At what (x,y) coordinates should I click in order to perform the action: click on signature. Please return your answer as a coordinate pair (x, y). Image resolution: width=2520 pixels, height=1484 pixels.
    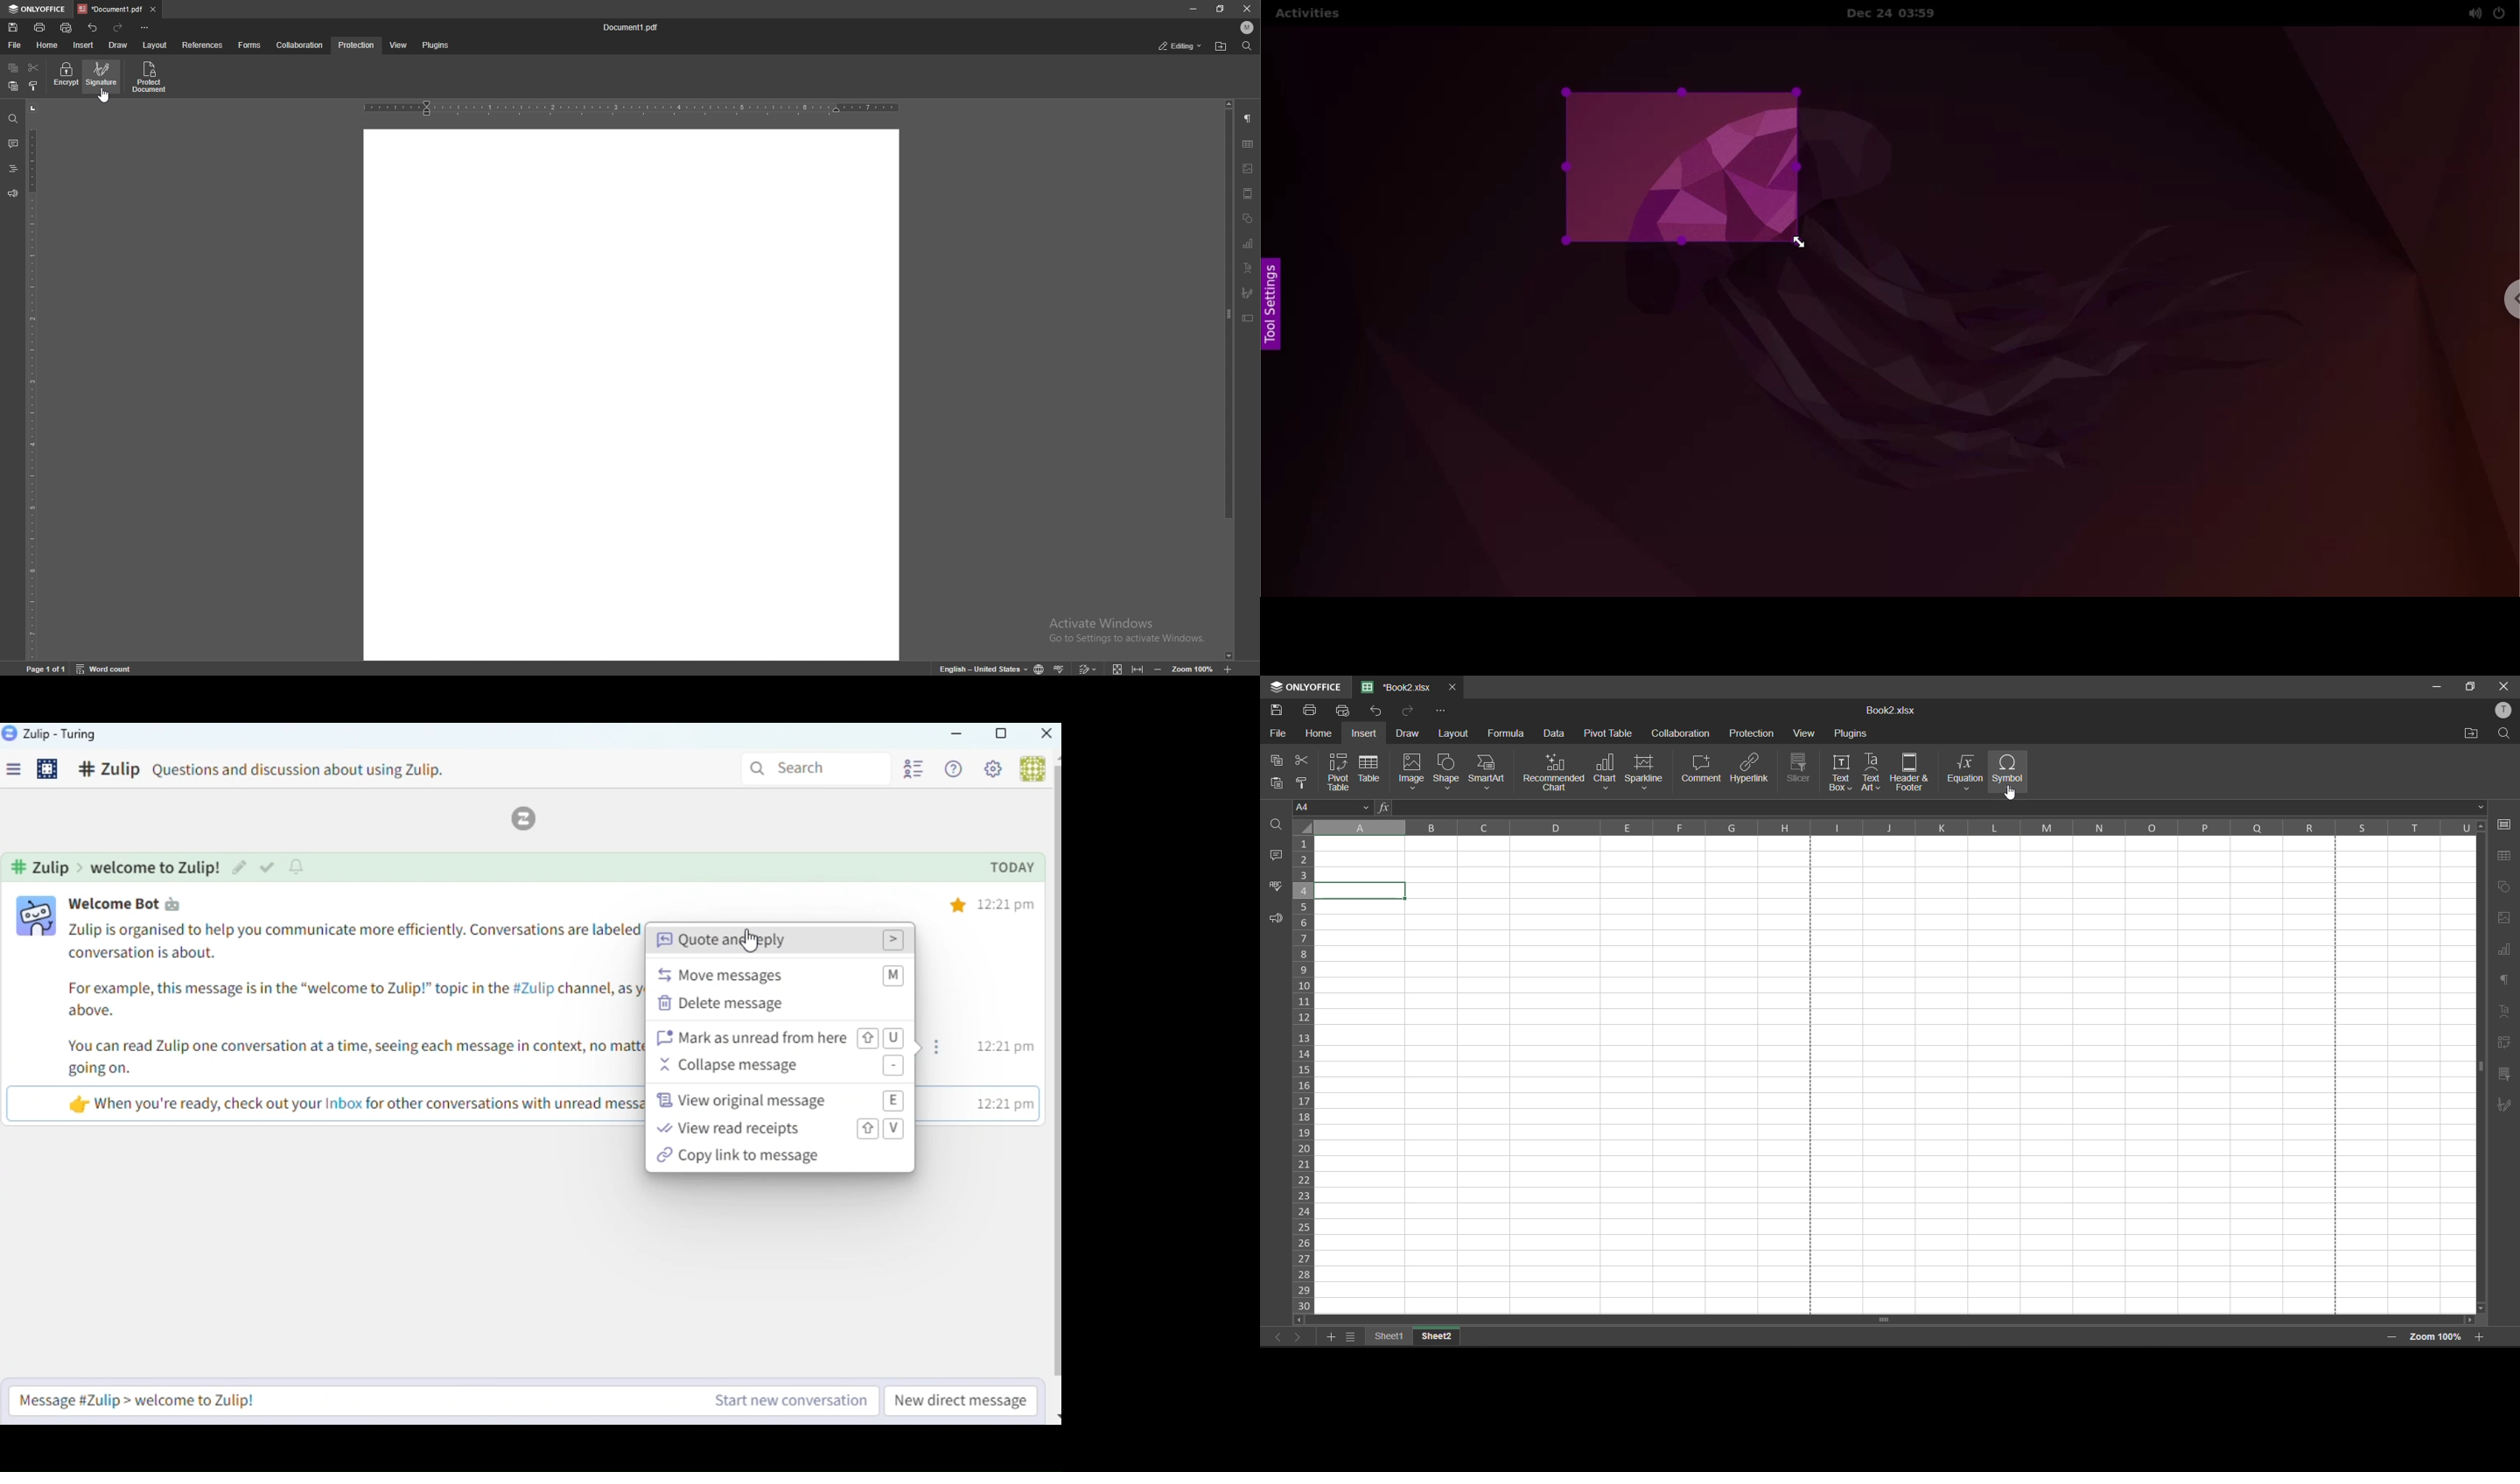
    Looking at the image, I should click on (1248, 293).